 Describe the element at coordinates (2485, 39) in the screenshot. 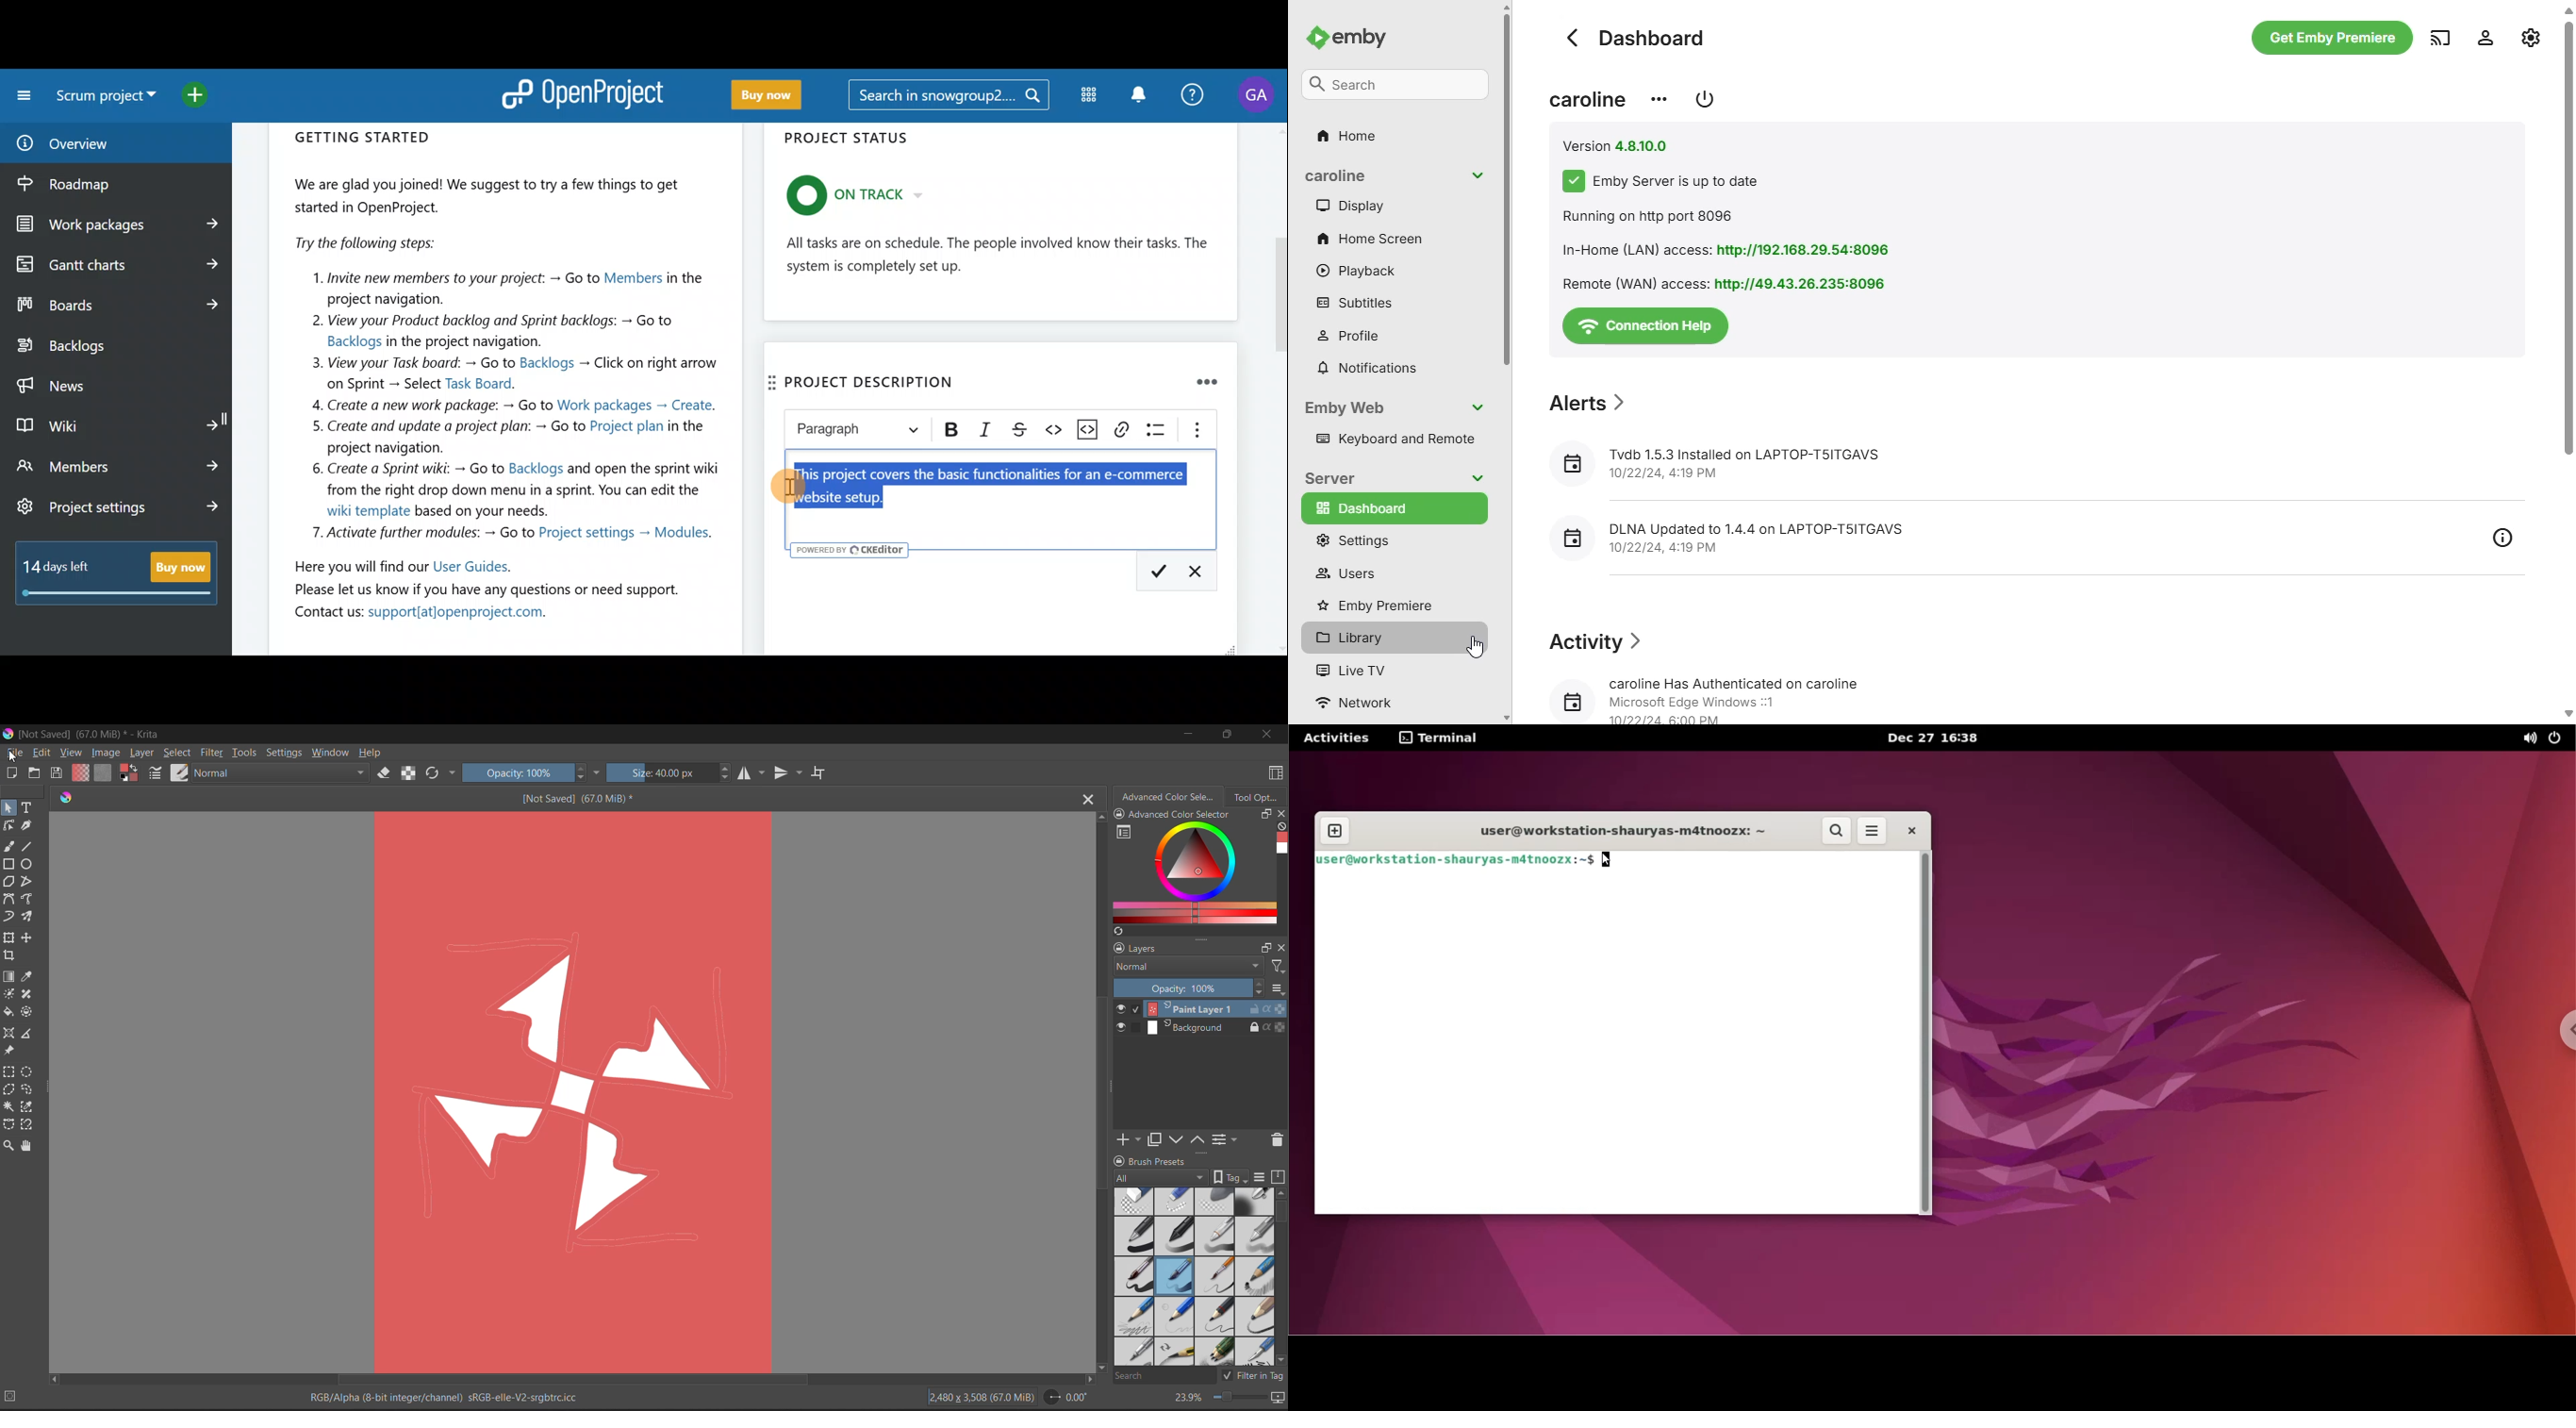

I see `manage emby server` at that location.